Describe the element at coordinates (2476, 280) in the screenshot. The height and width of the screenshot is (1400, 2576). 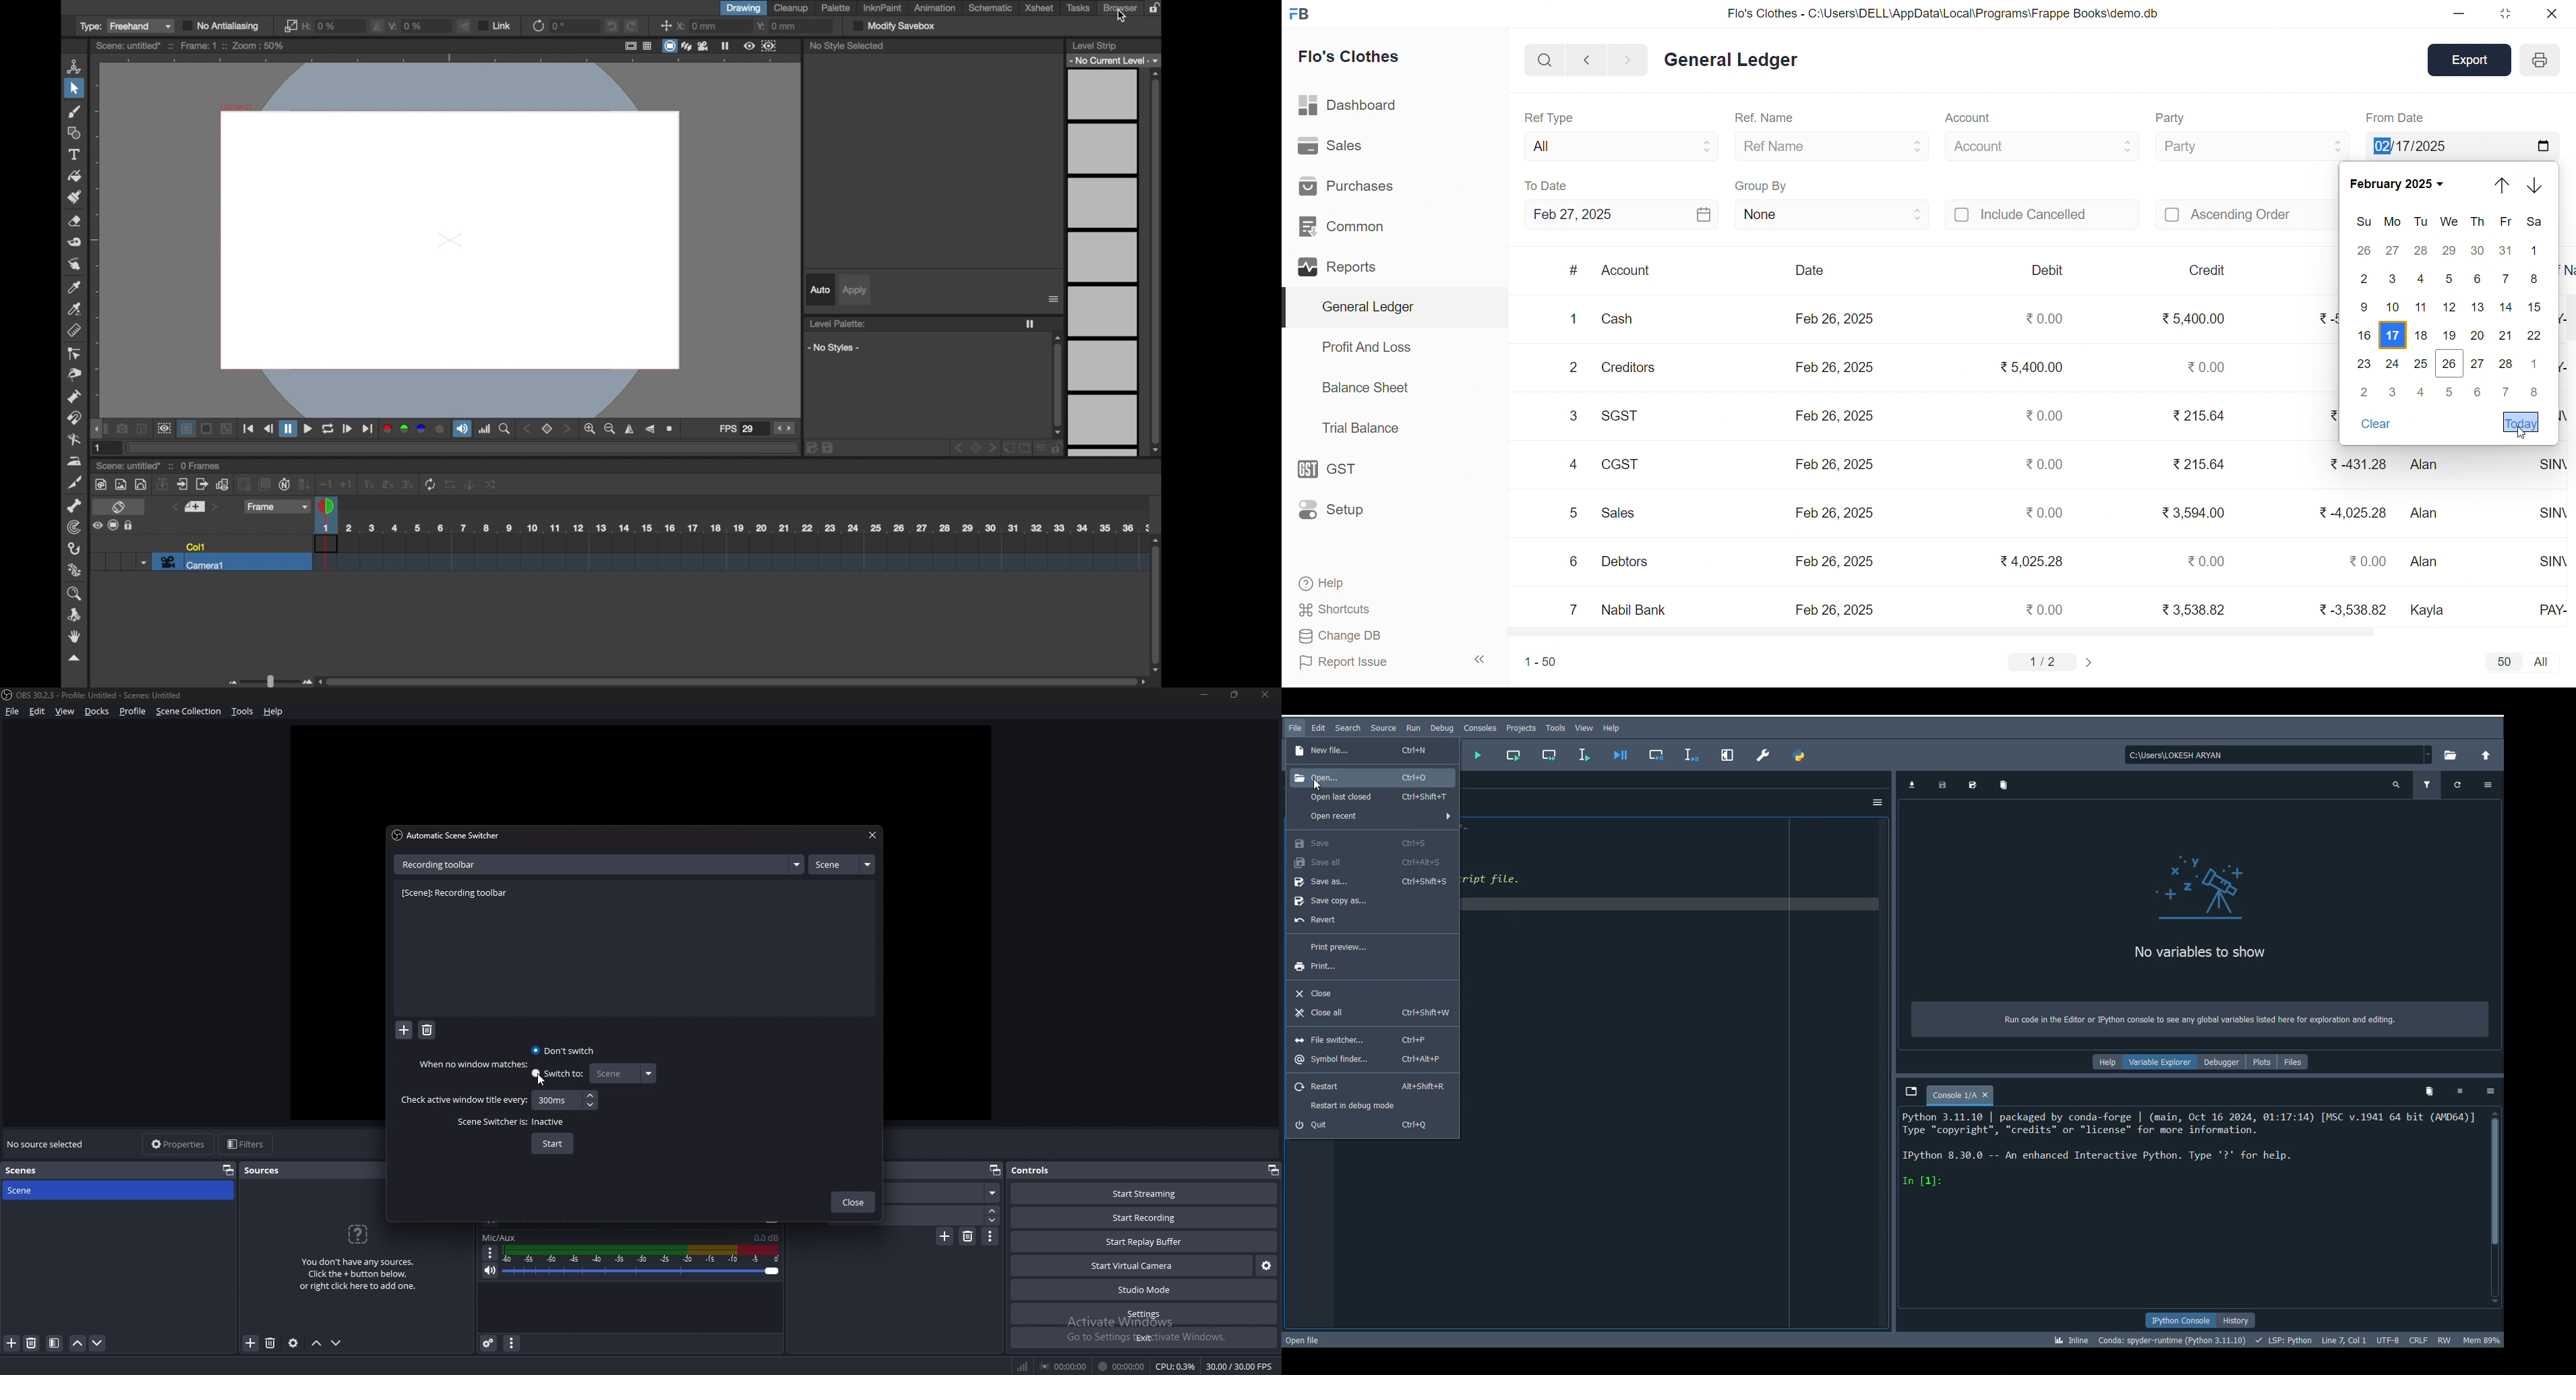
I see `6` at that location.